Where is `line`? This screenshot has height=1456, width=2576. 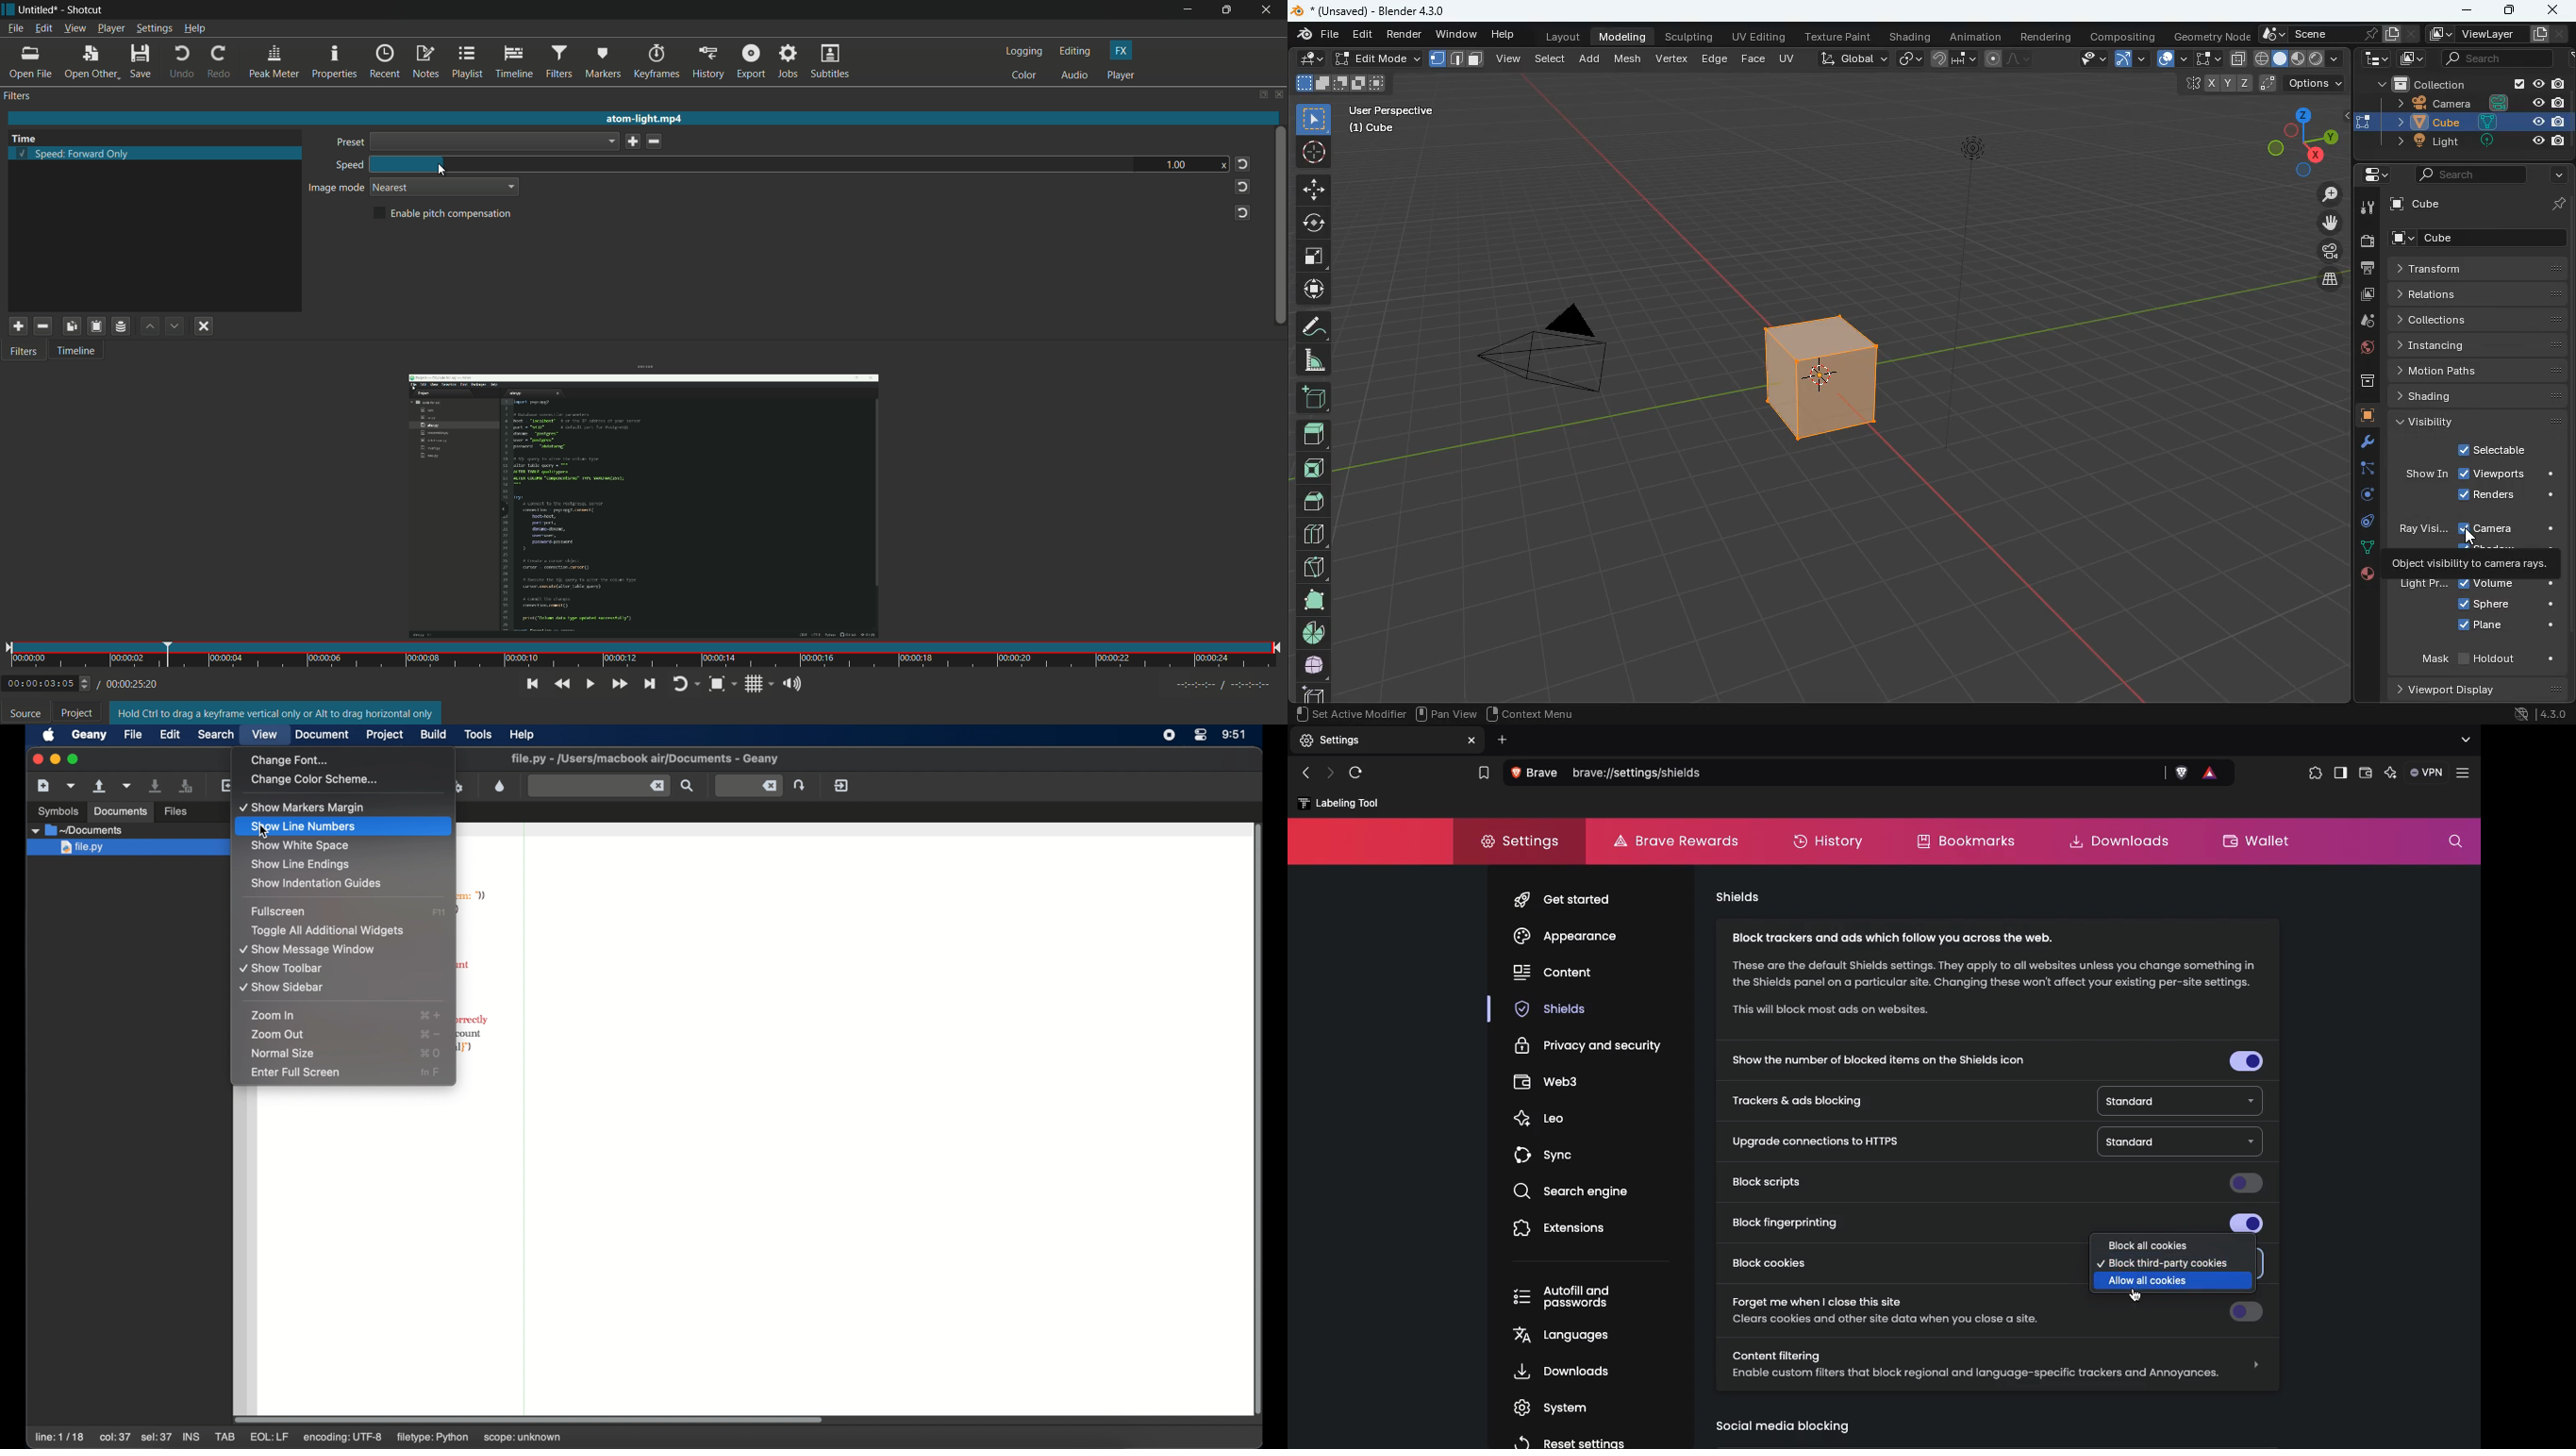
line is located at coordinates (2013, 59).